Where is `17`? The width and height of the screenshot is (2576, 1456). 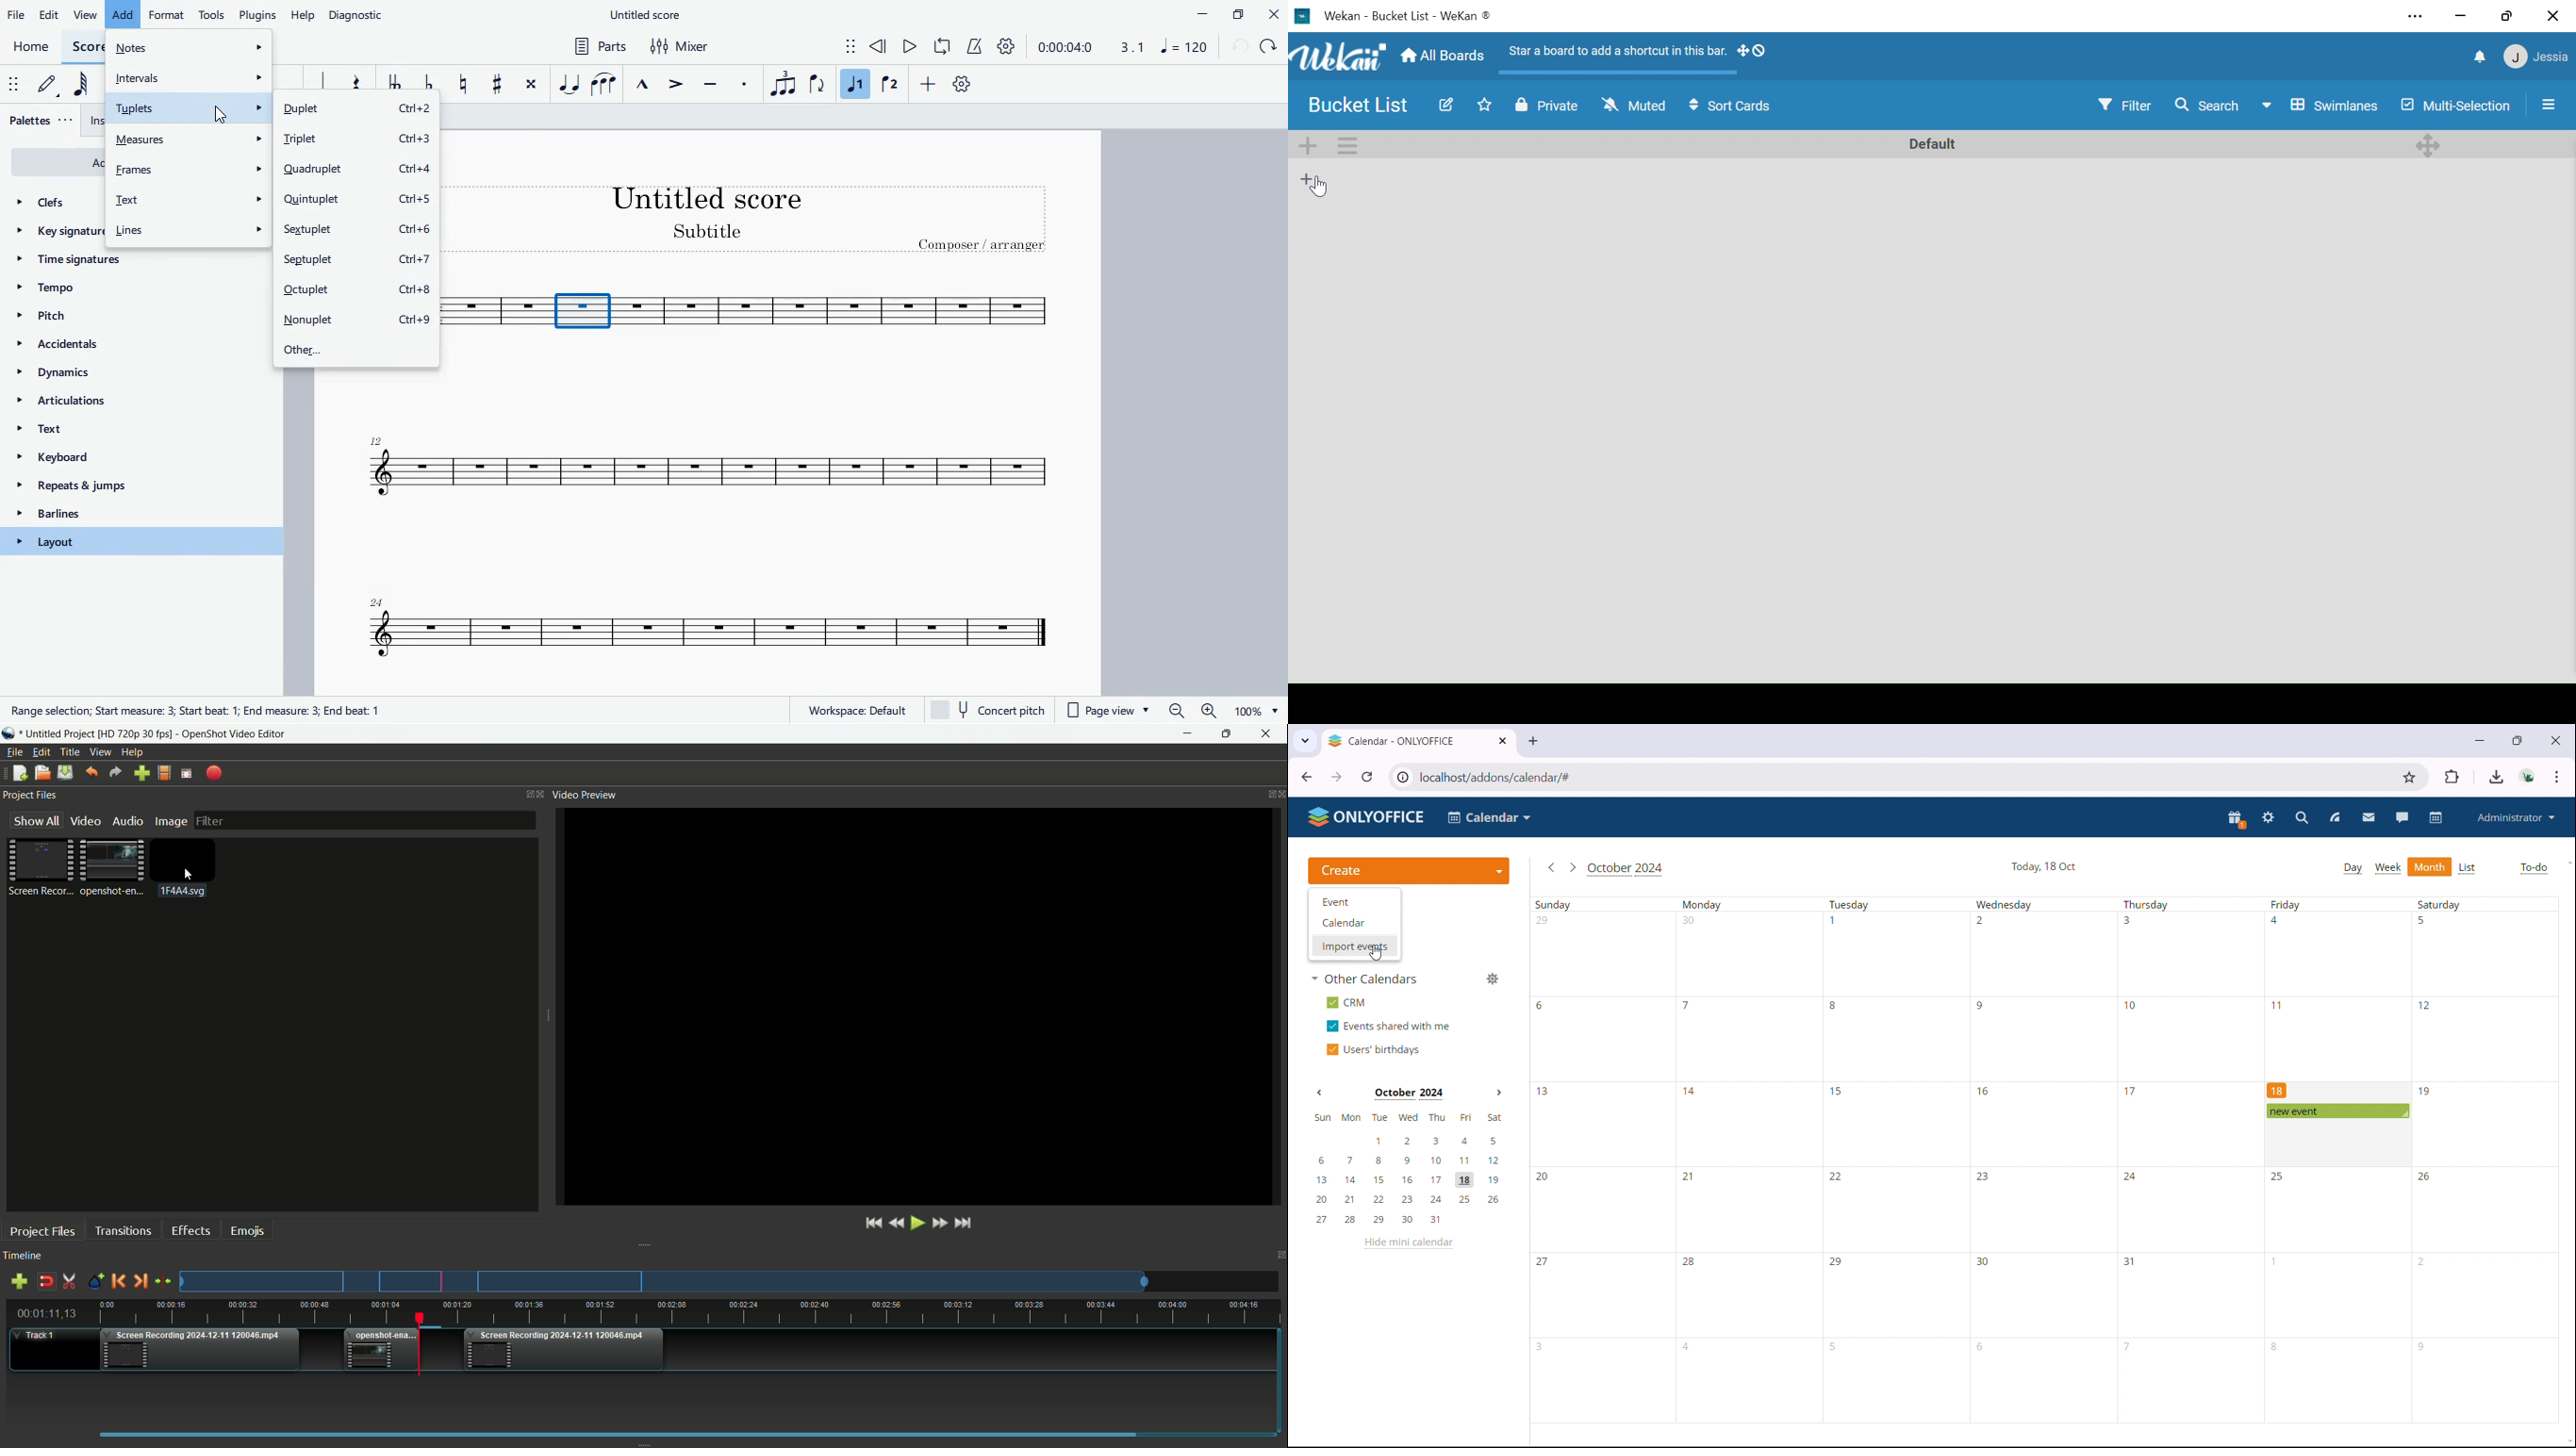 17 is located at coordinates (2131, 1091).